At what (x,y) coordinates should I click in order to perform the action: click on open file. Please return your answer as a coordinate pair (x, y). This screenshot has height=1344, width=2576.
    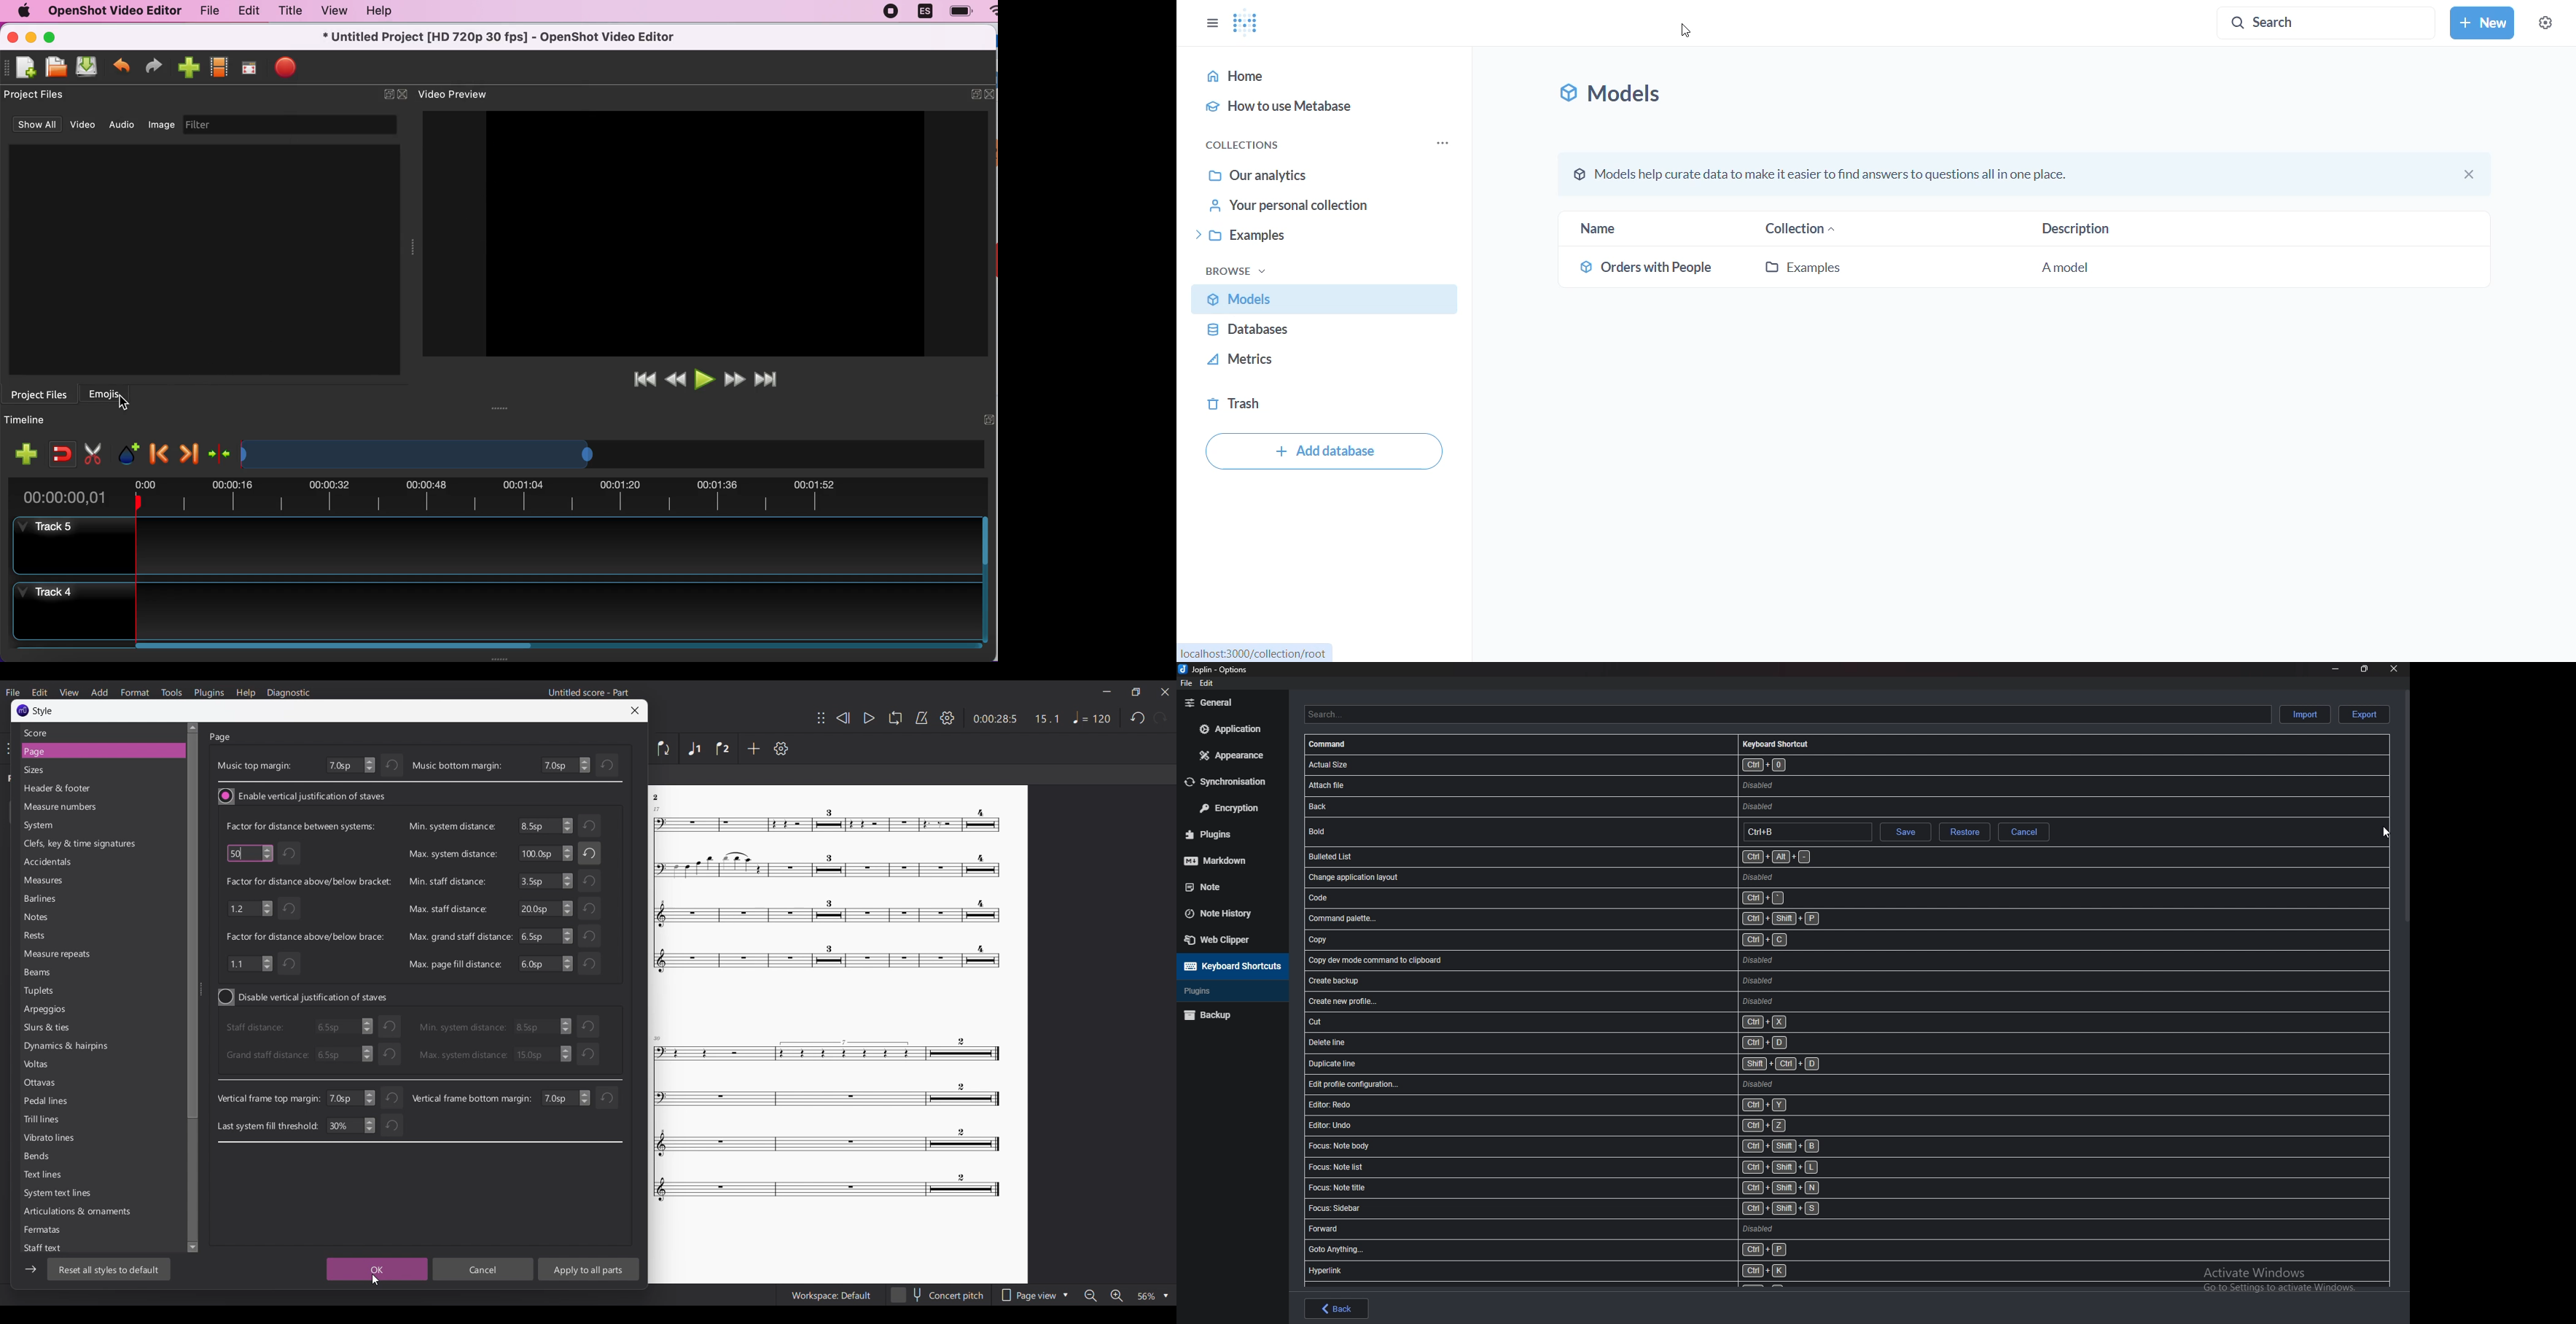
    Looking at the image, I should click on (53, 68).